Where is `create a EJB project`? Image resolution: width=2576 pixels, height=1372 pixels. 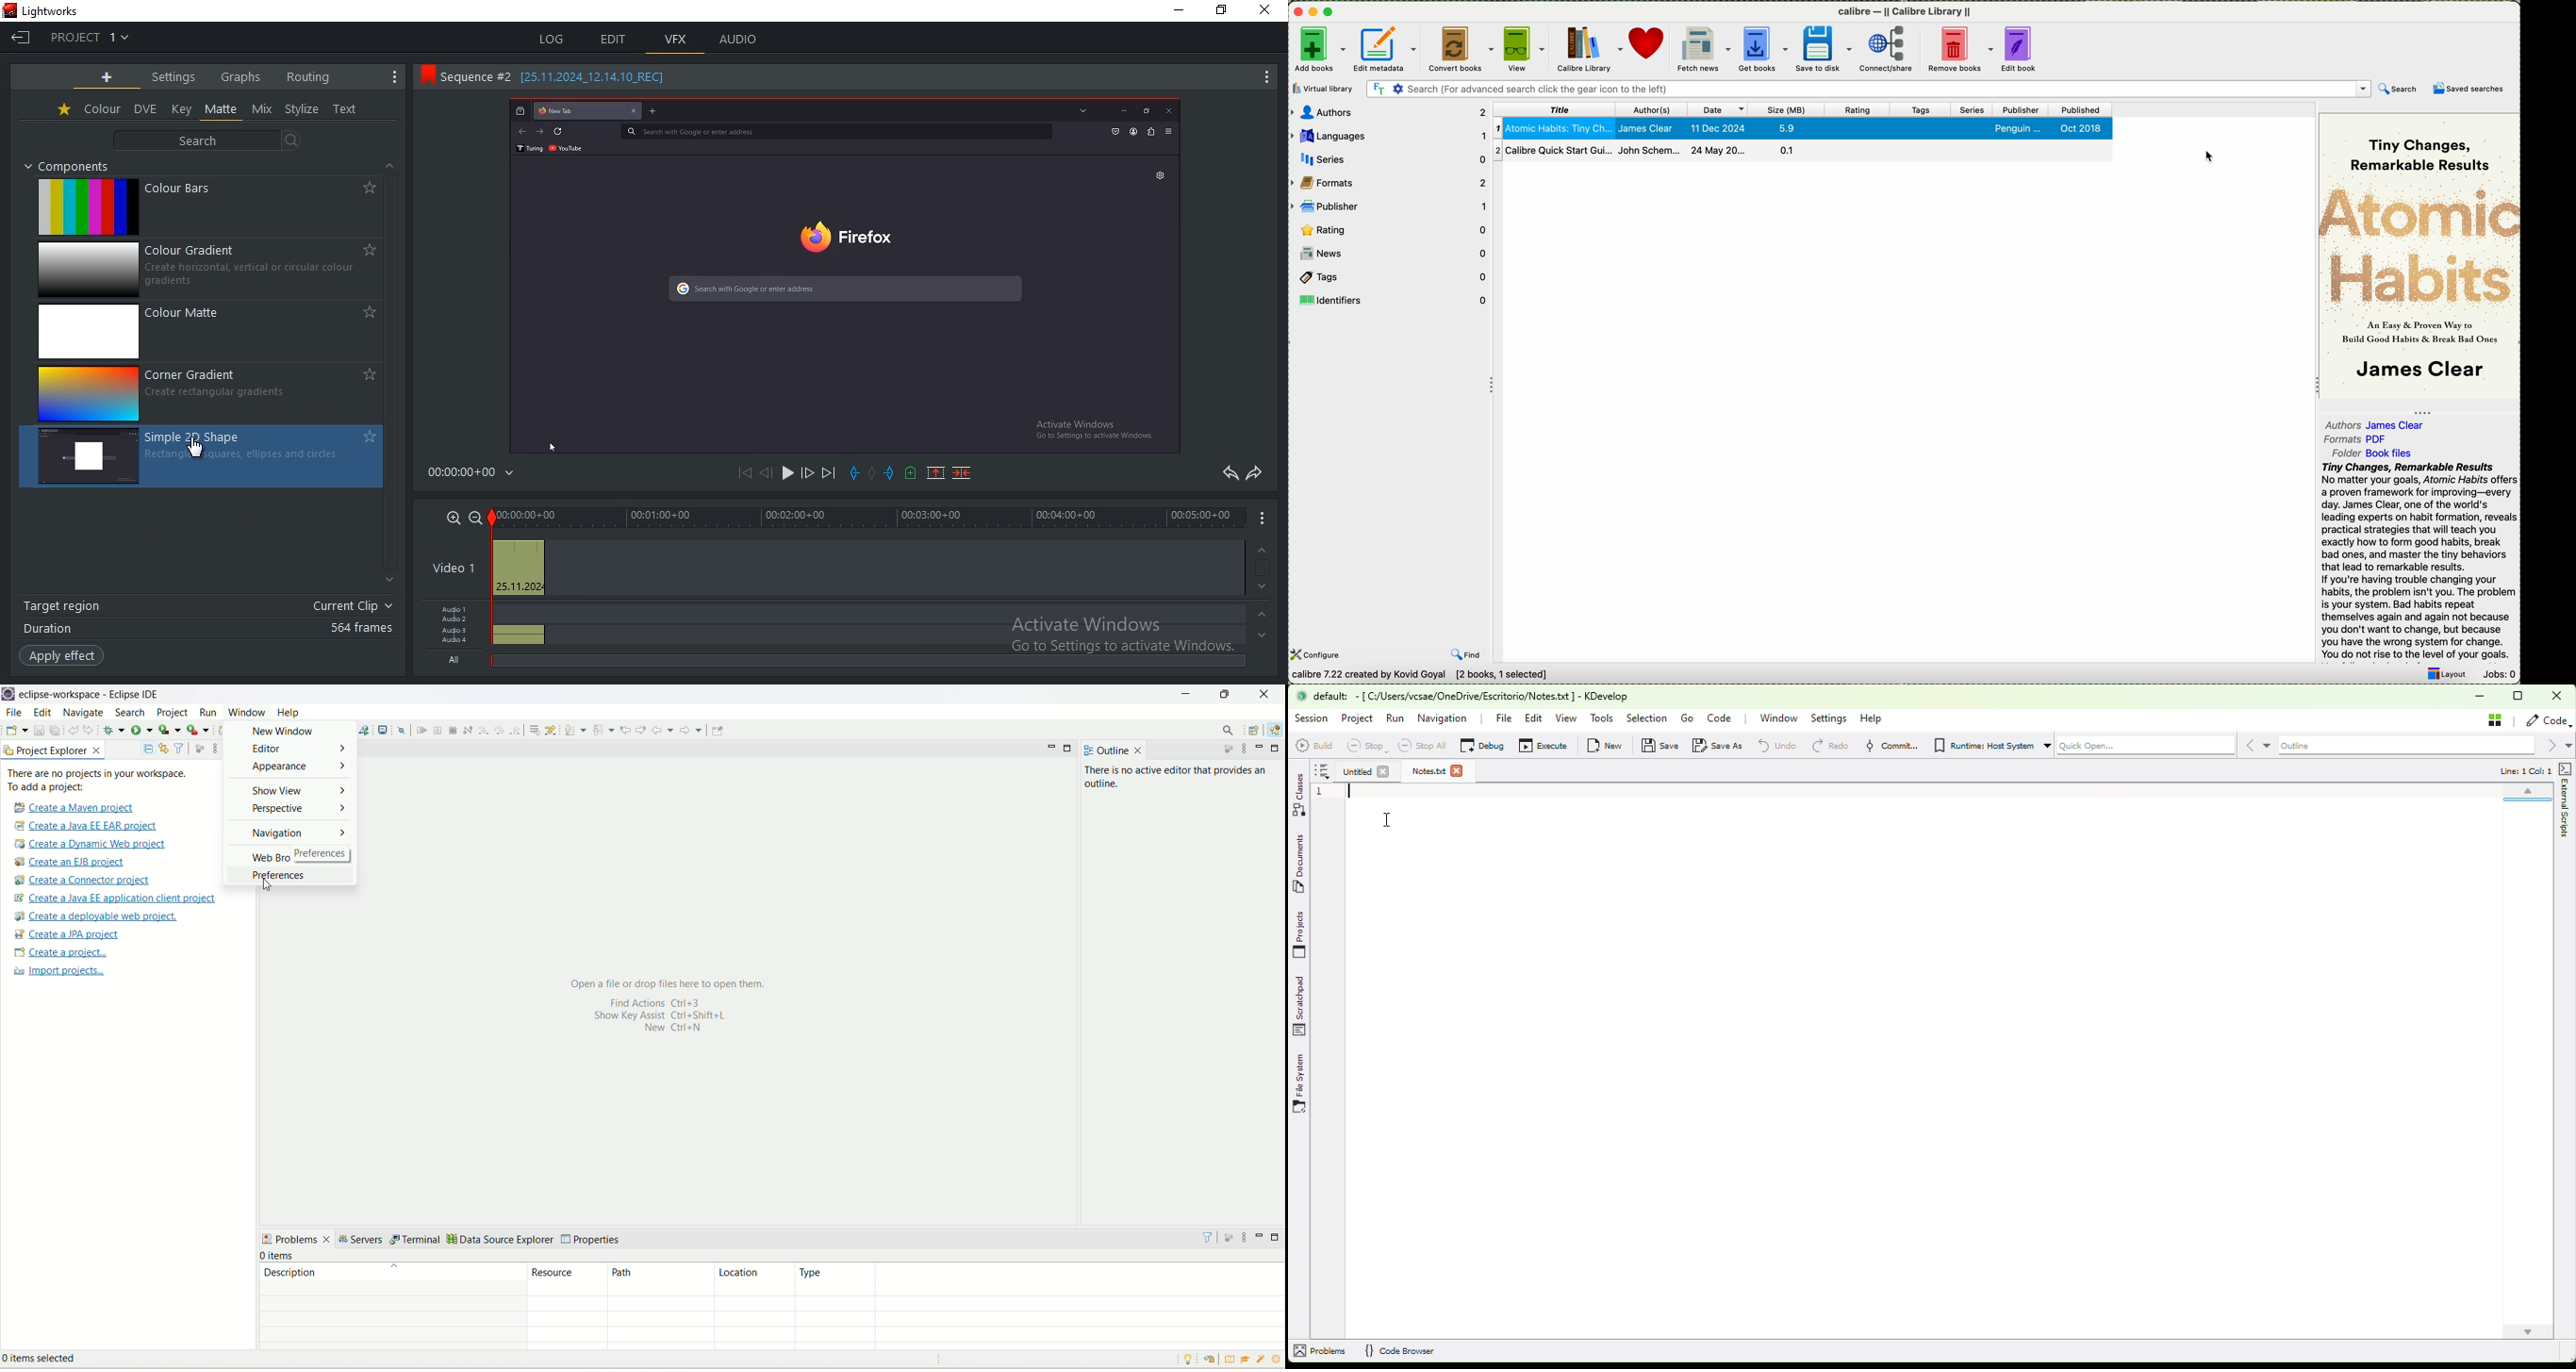
create a EJB project is located at coordinates (78, 862).